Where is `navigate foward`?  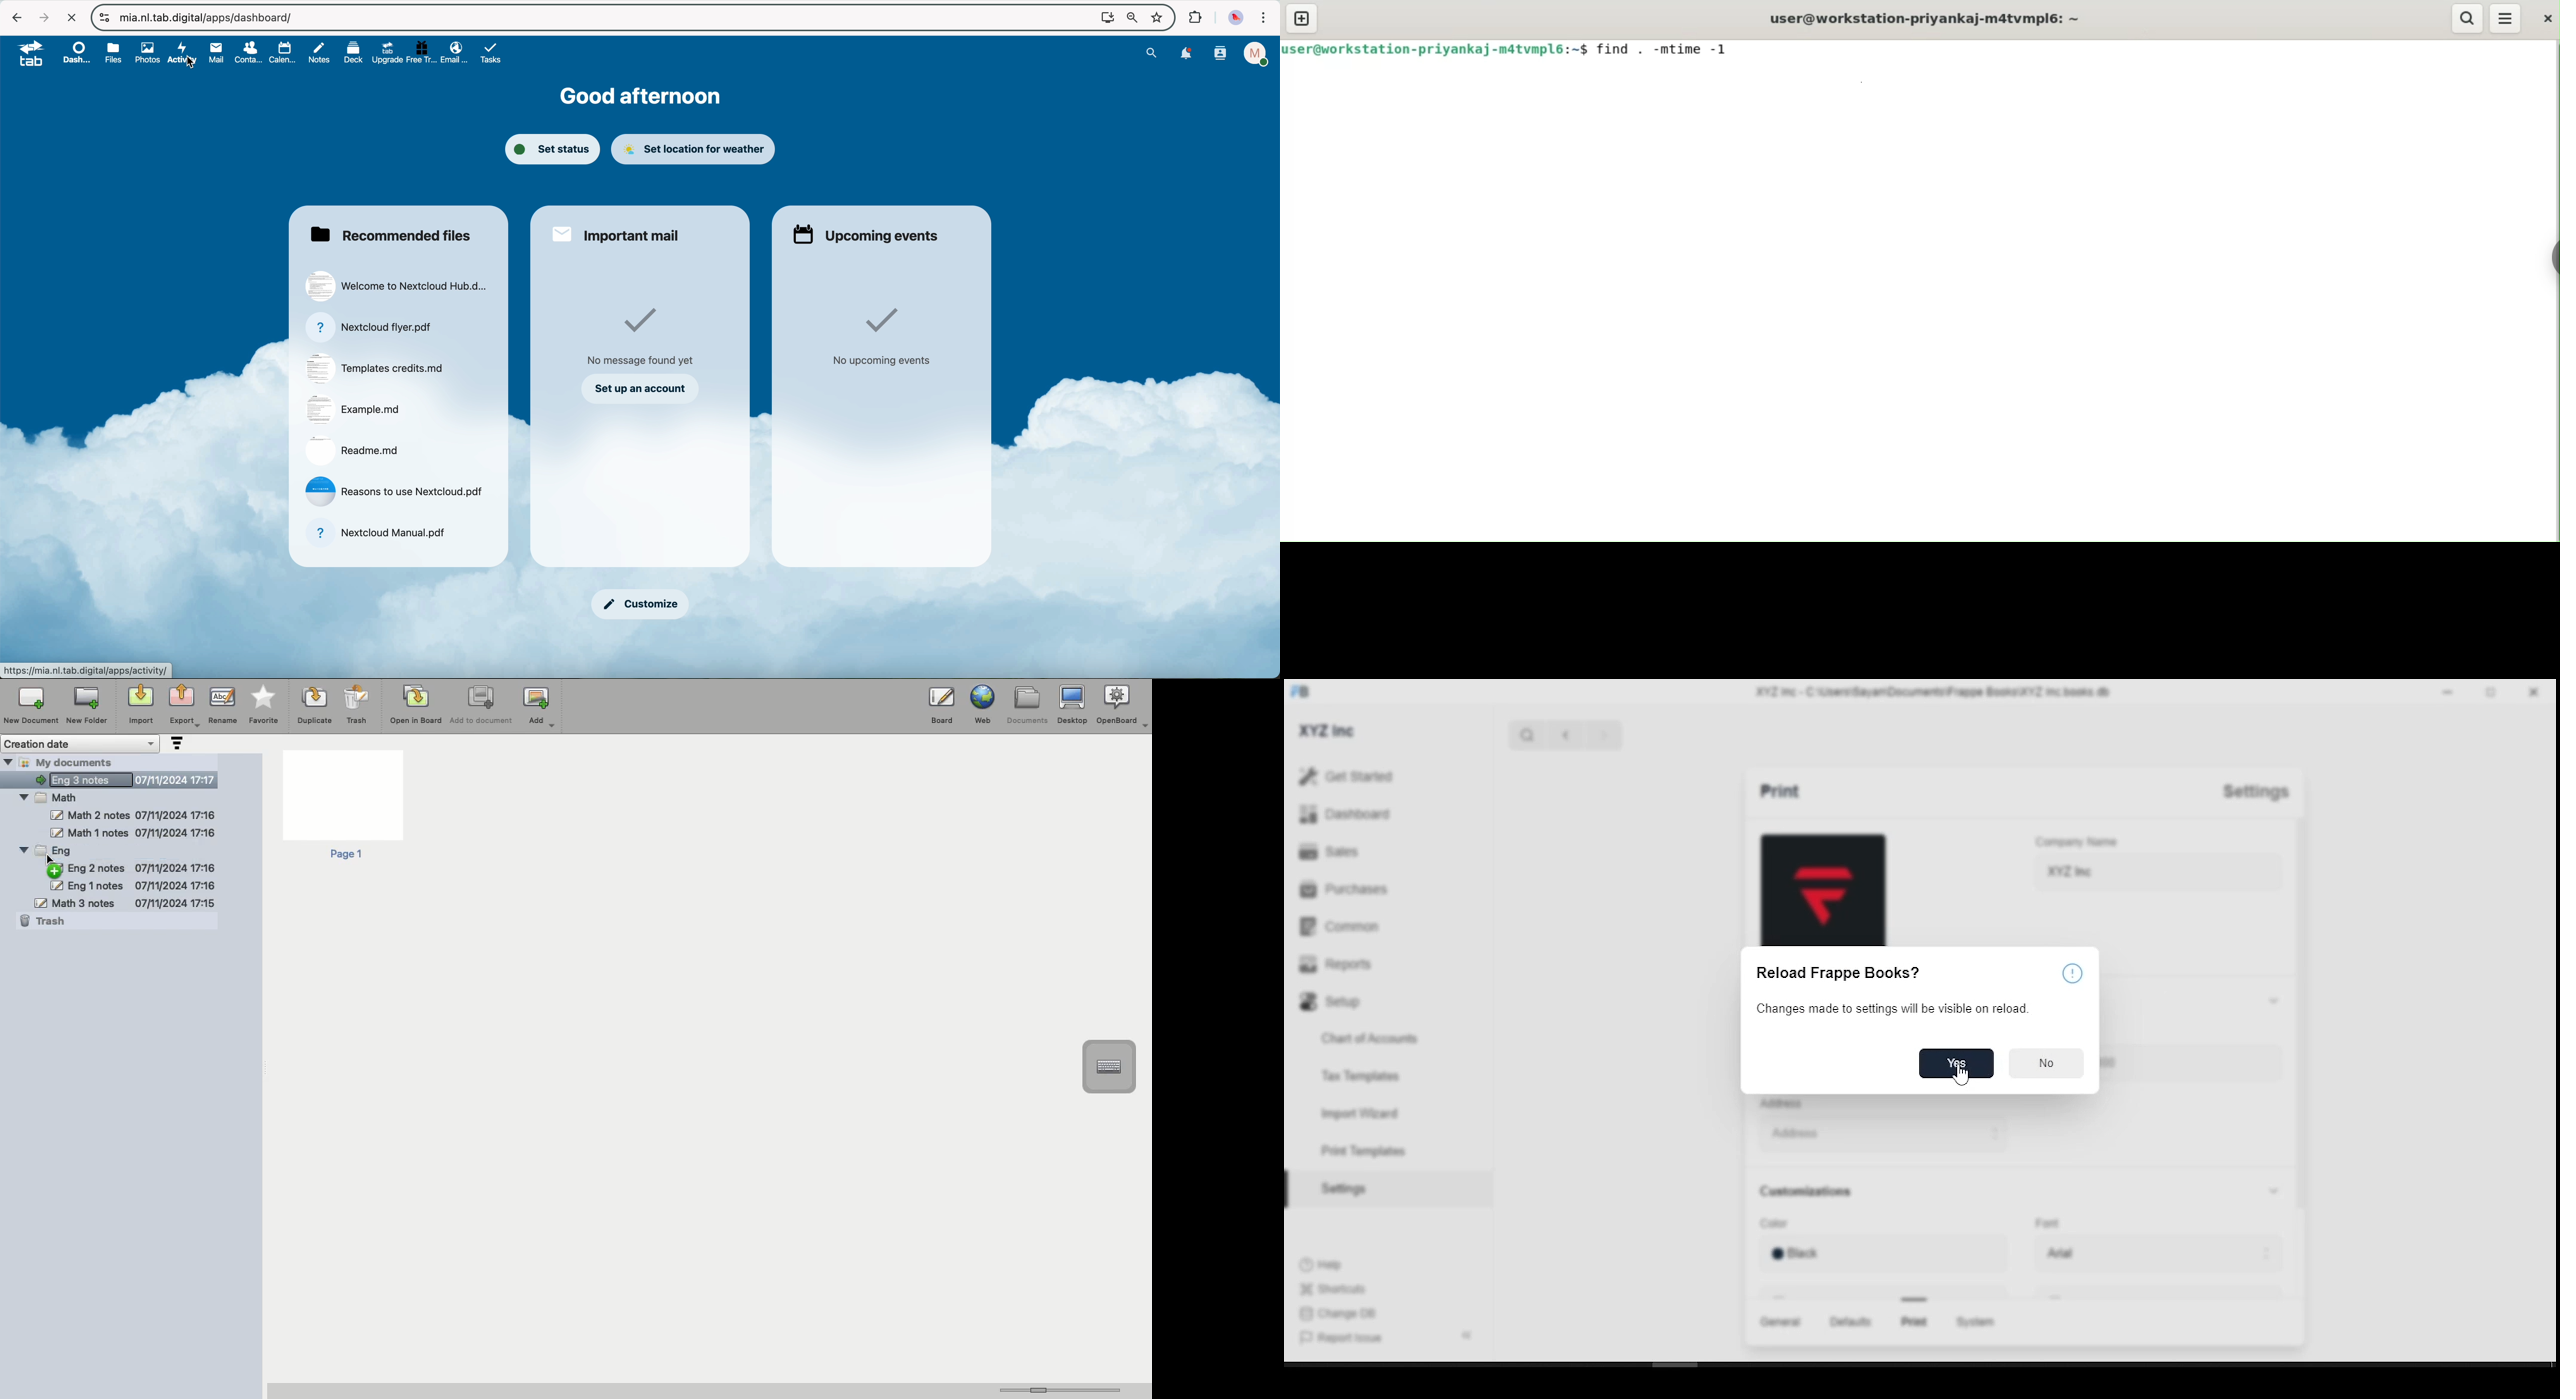
navigate foward is located at coordinates (42, 18).